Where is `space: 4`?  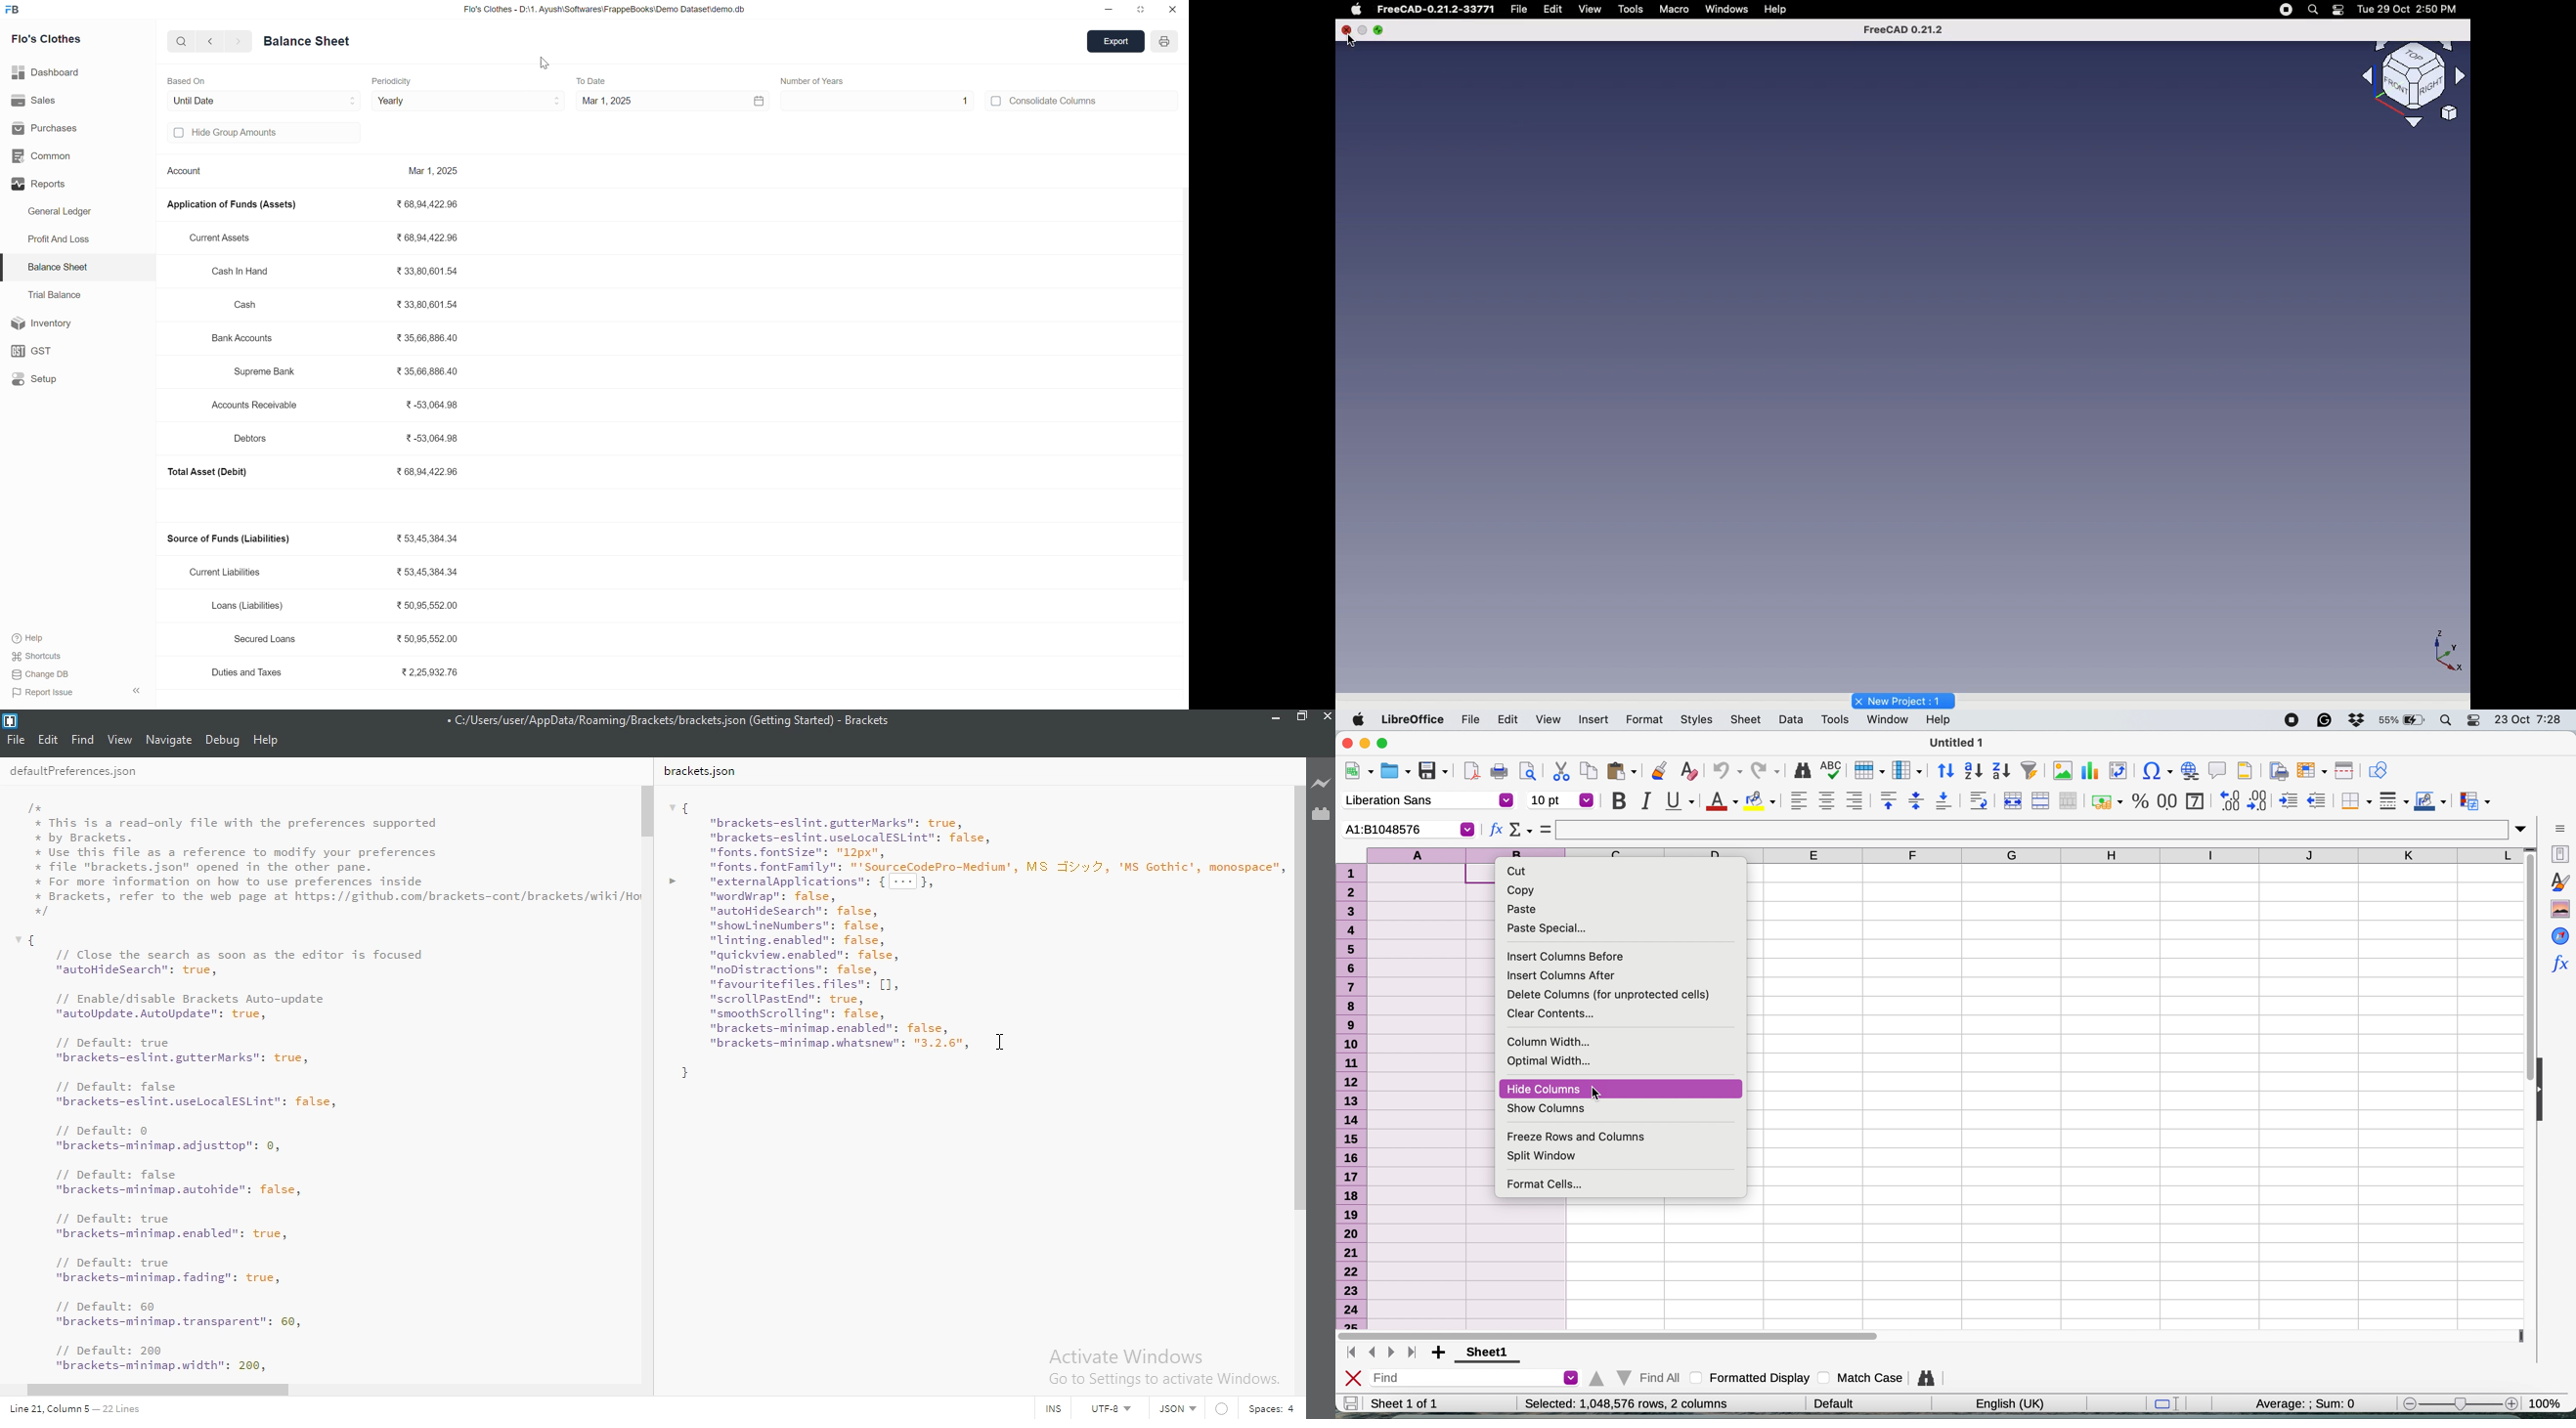 space: 4 is located at coordinates (1269, 1406).